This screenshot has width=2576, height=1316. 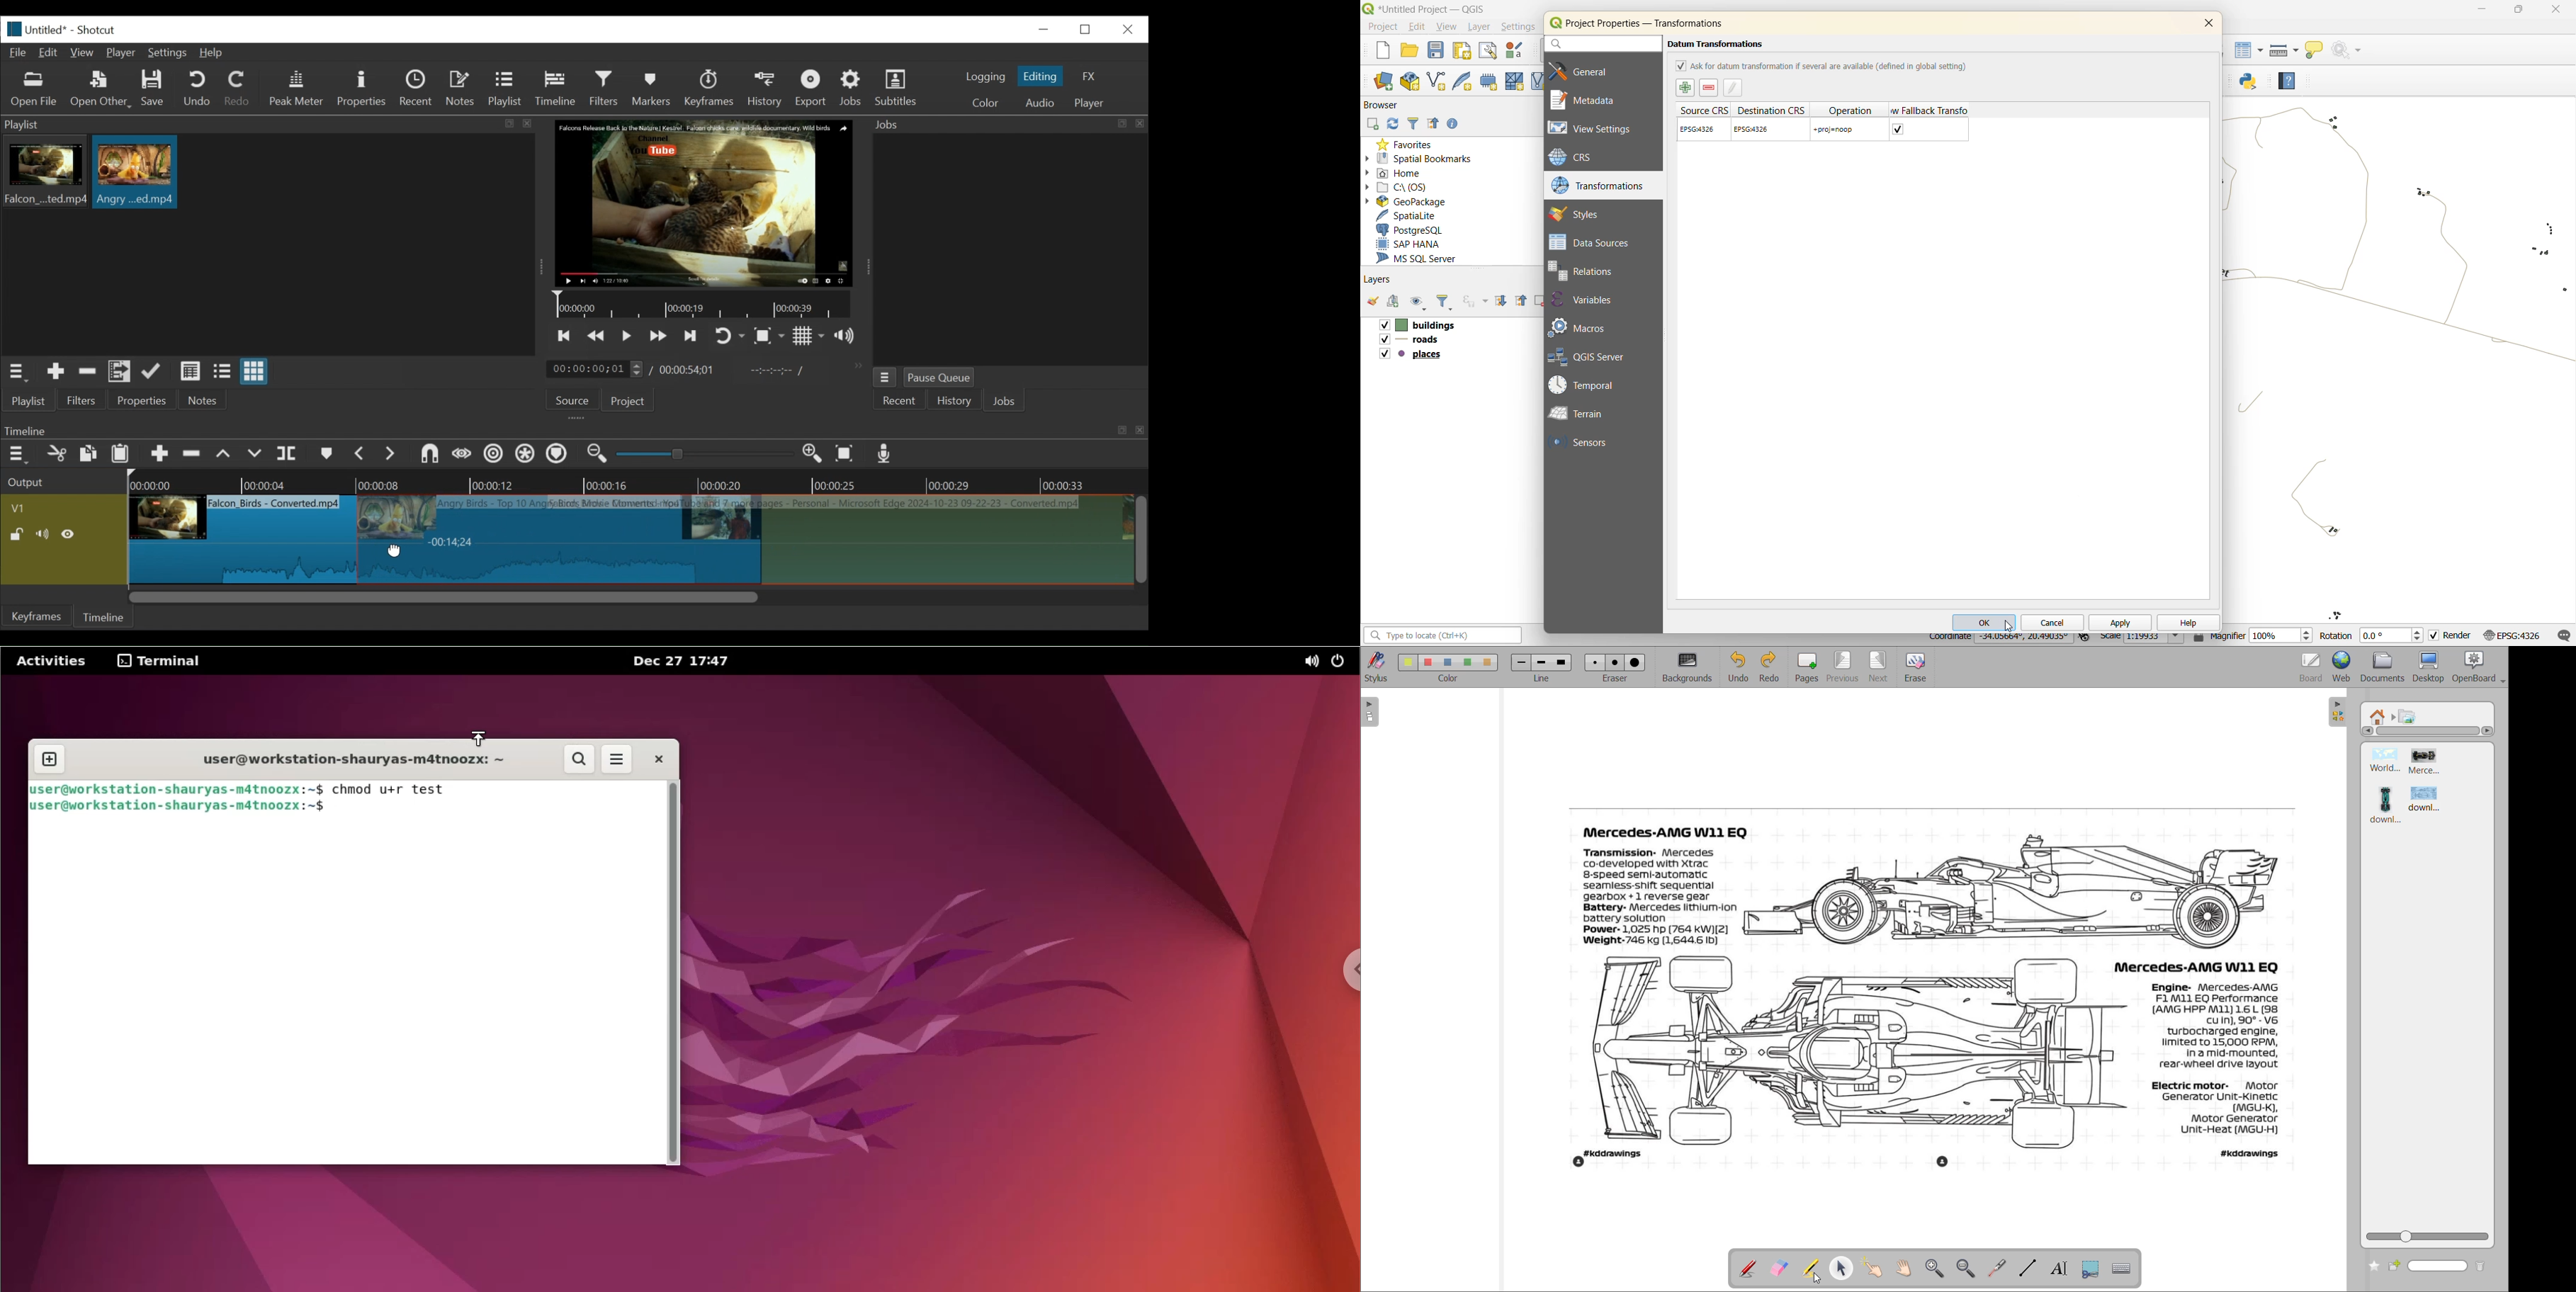 I want to click on eraser 2, so click(x=1616, y=662).